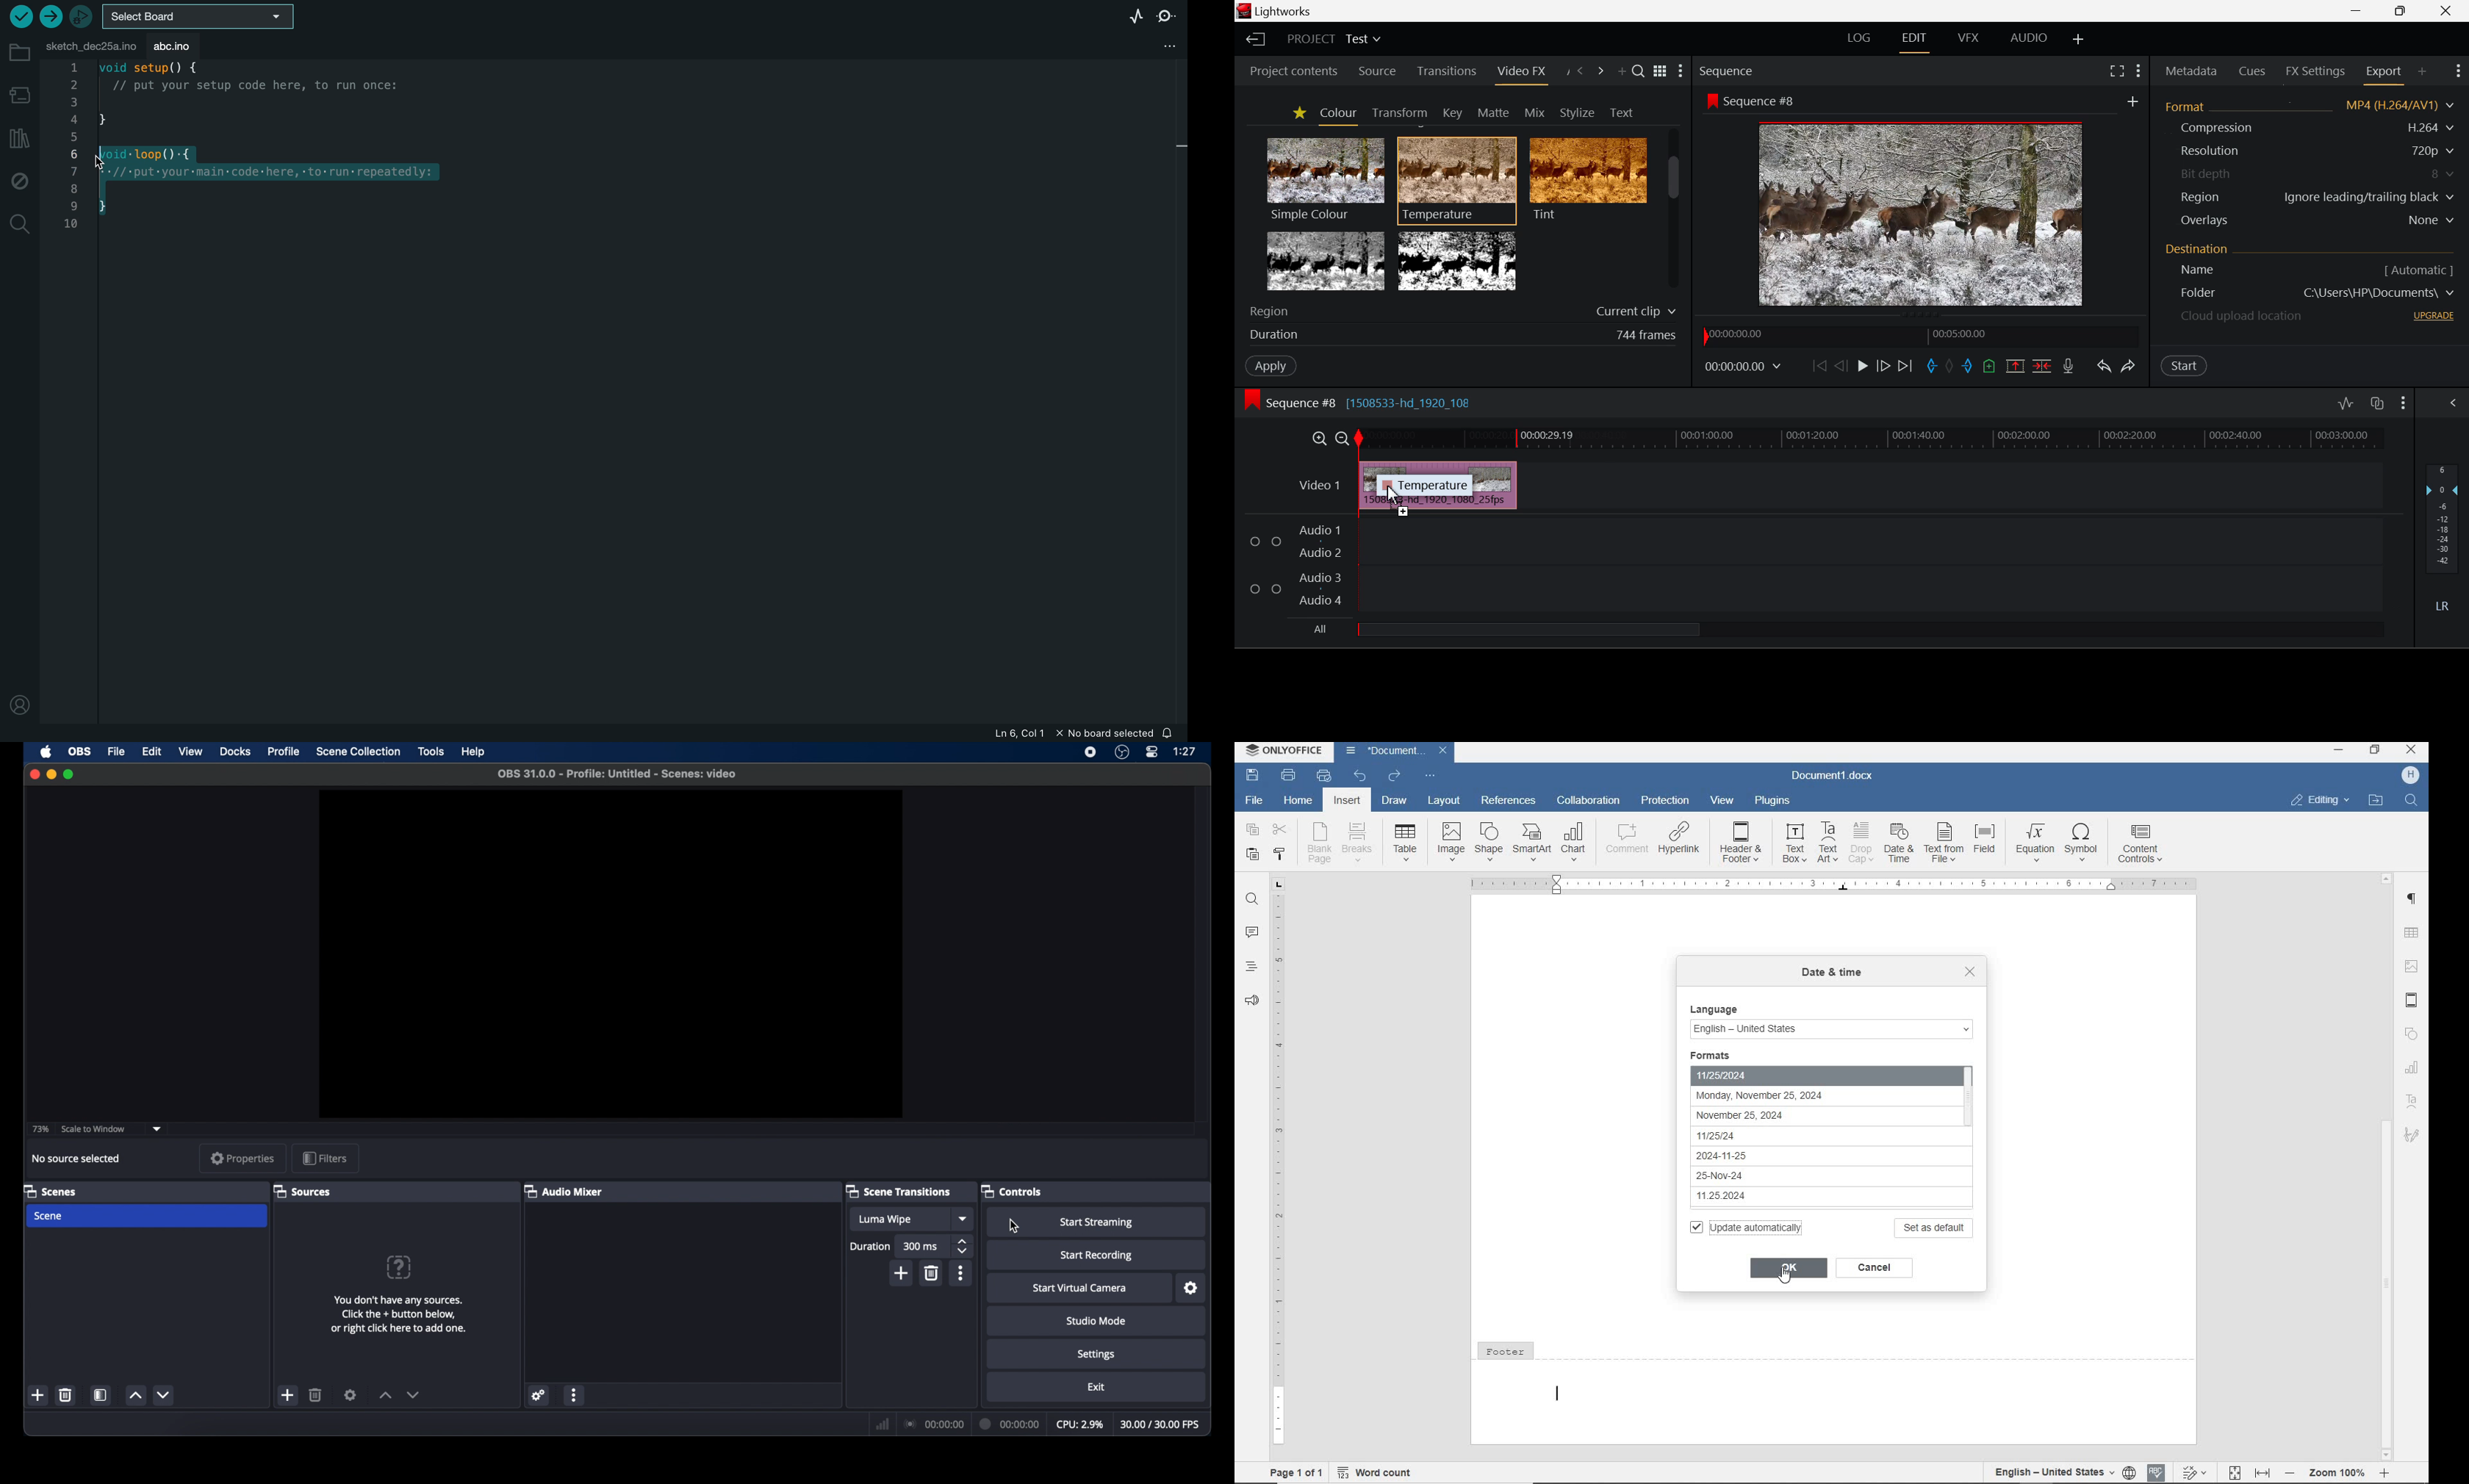  I want to click on 1.27, so click(1186, 752).